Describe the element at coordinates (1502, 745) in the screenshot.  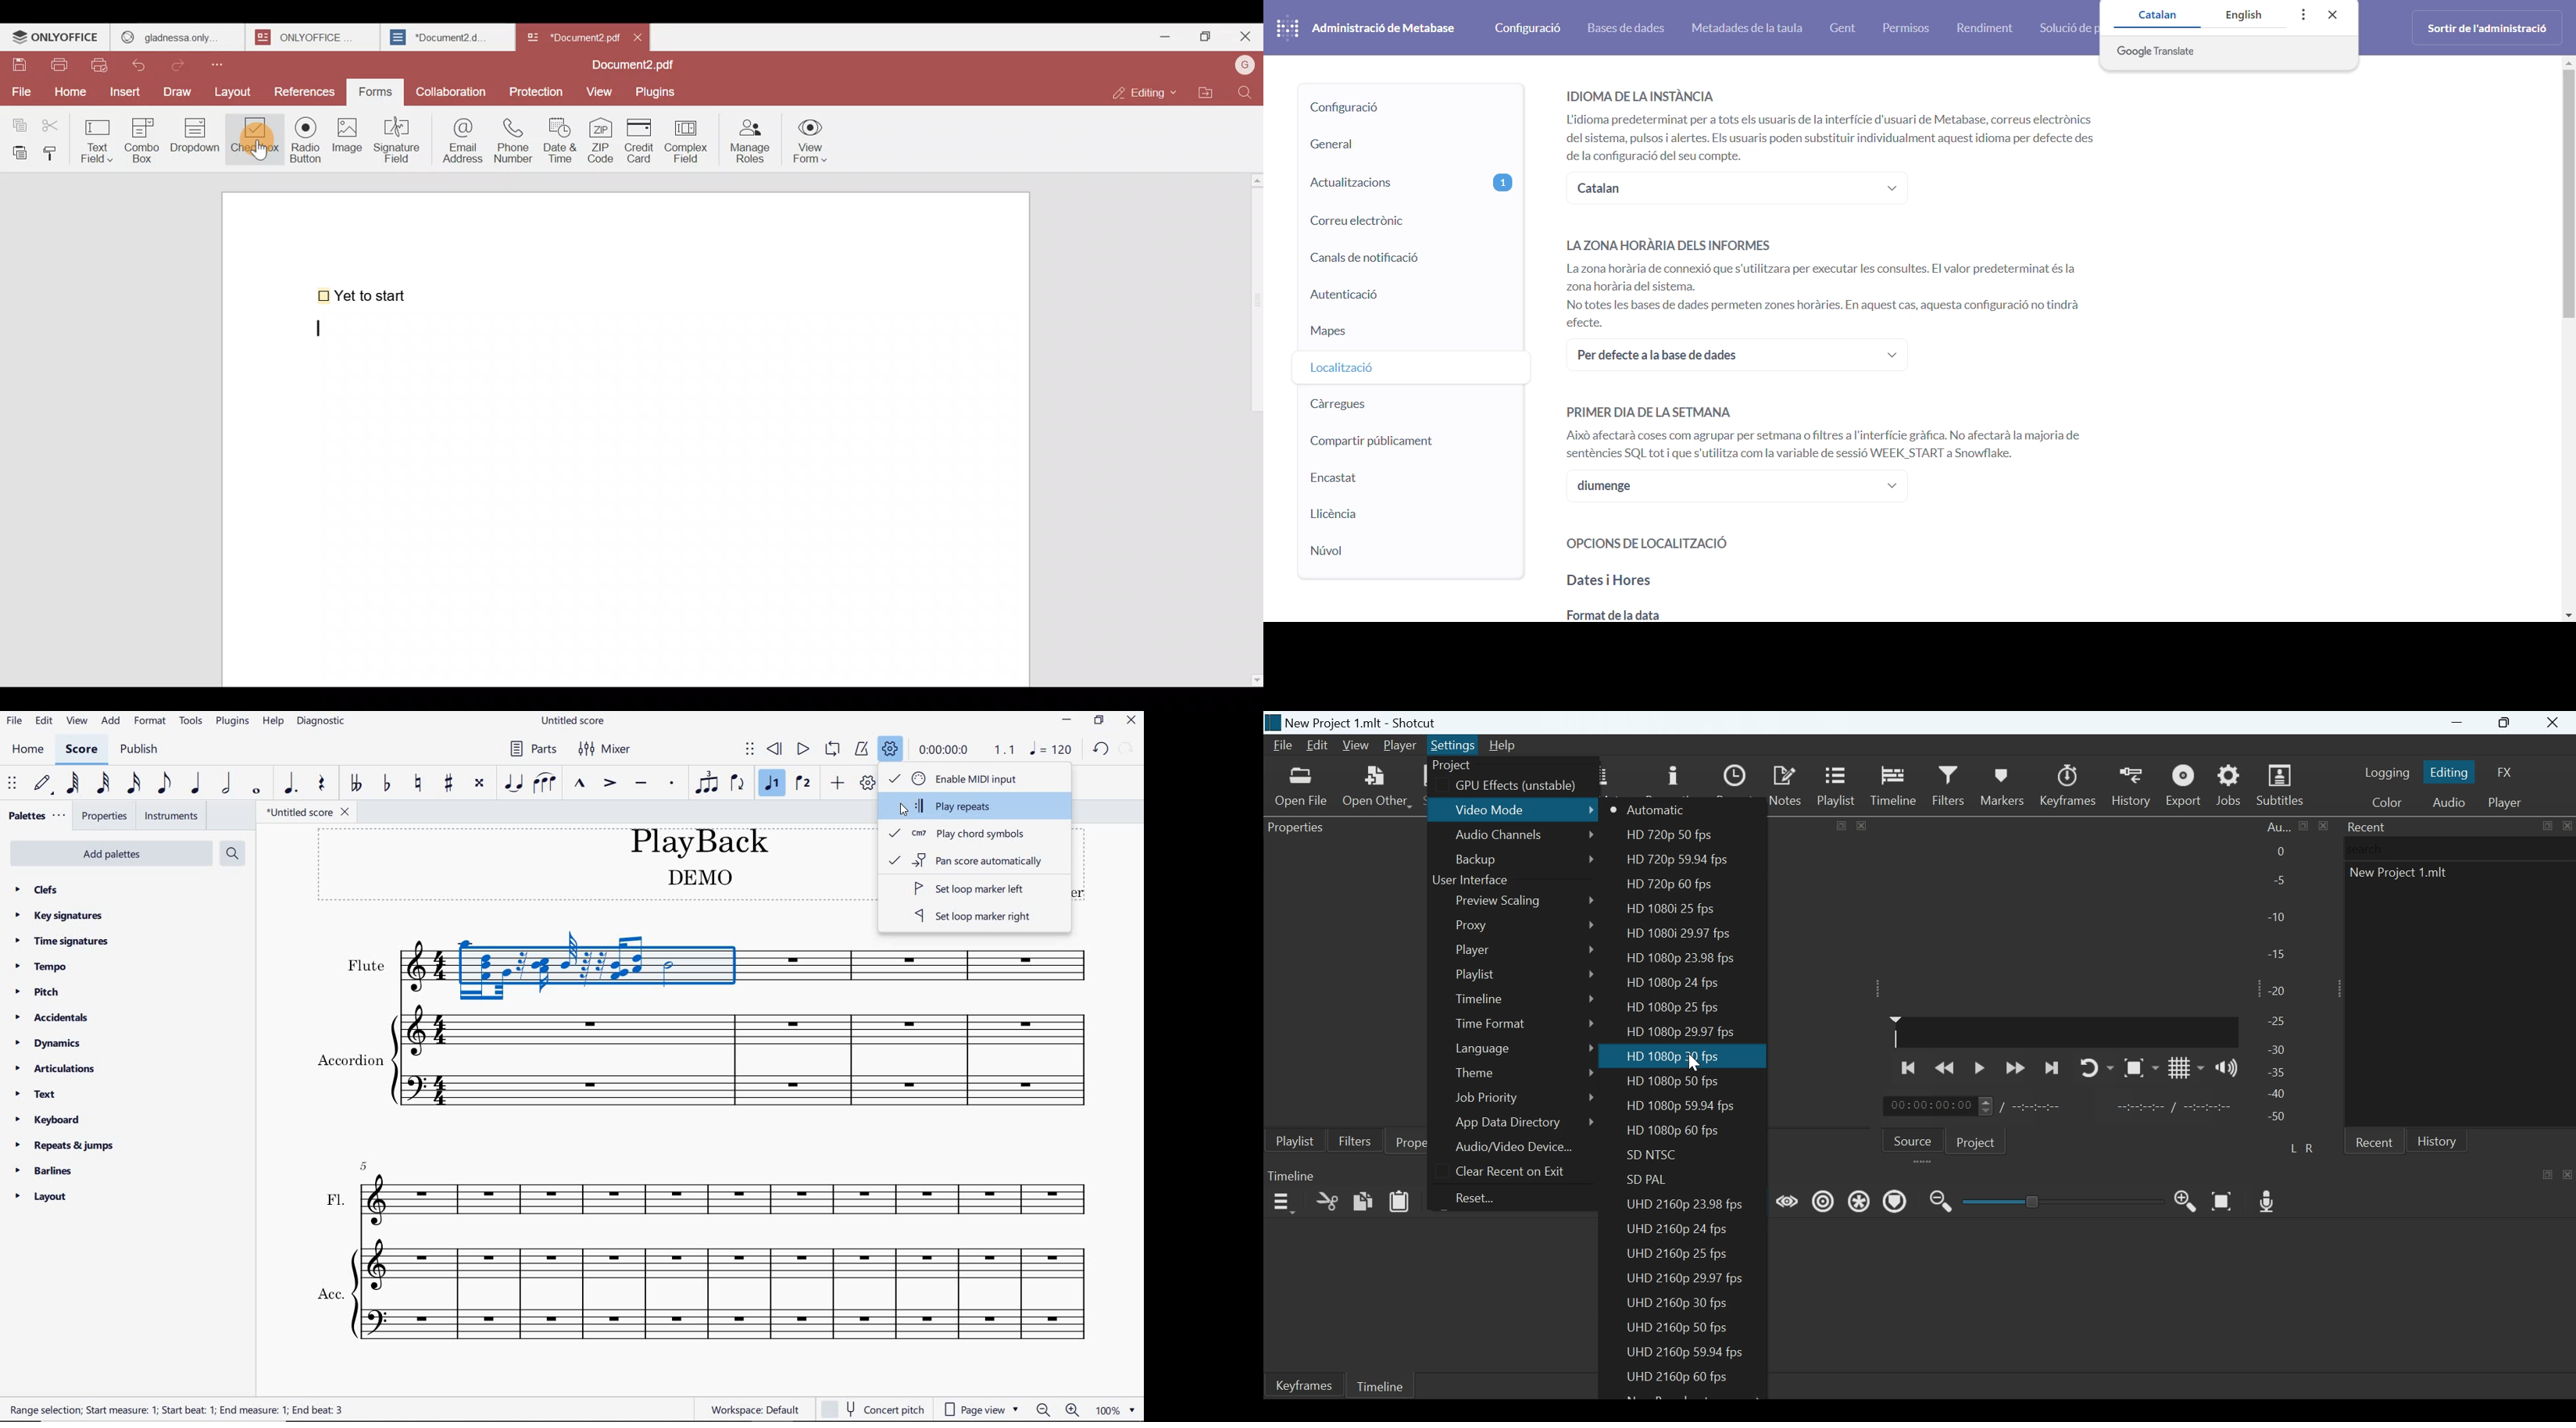
I see `Help` at that location.